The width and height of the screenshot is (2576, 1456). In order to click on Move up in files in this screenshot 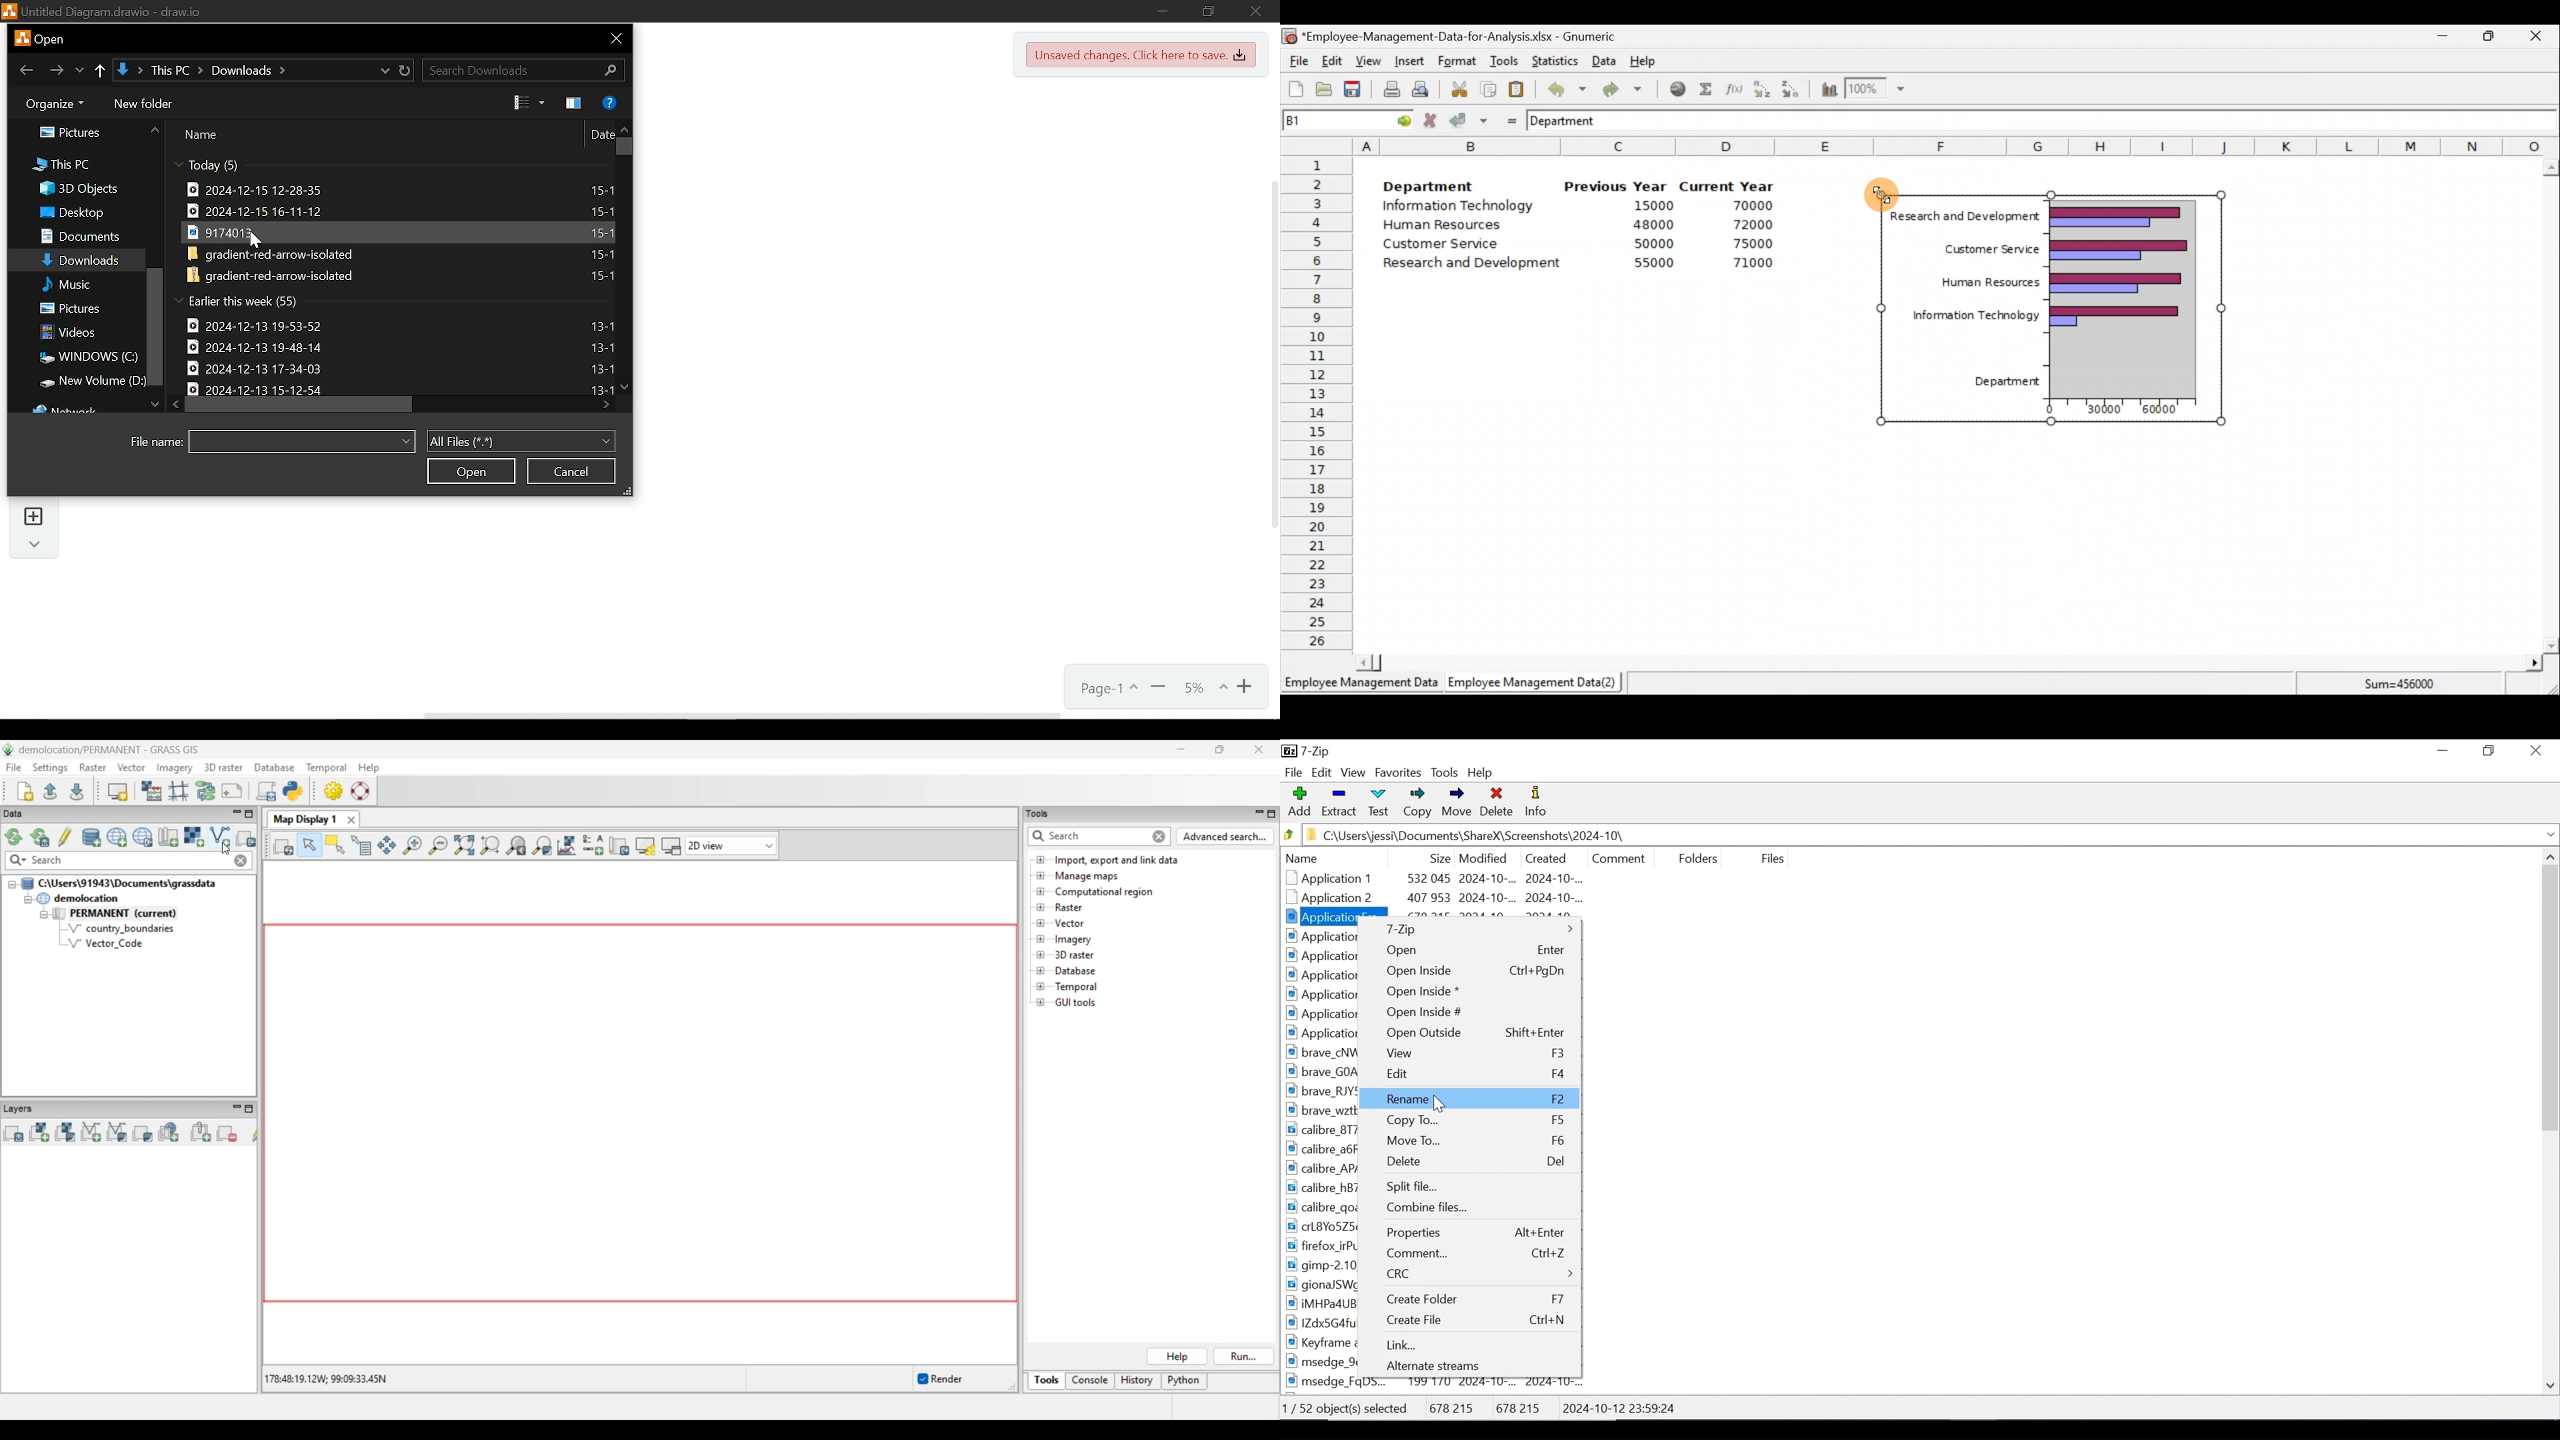, I will do `click(622, 129)`.